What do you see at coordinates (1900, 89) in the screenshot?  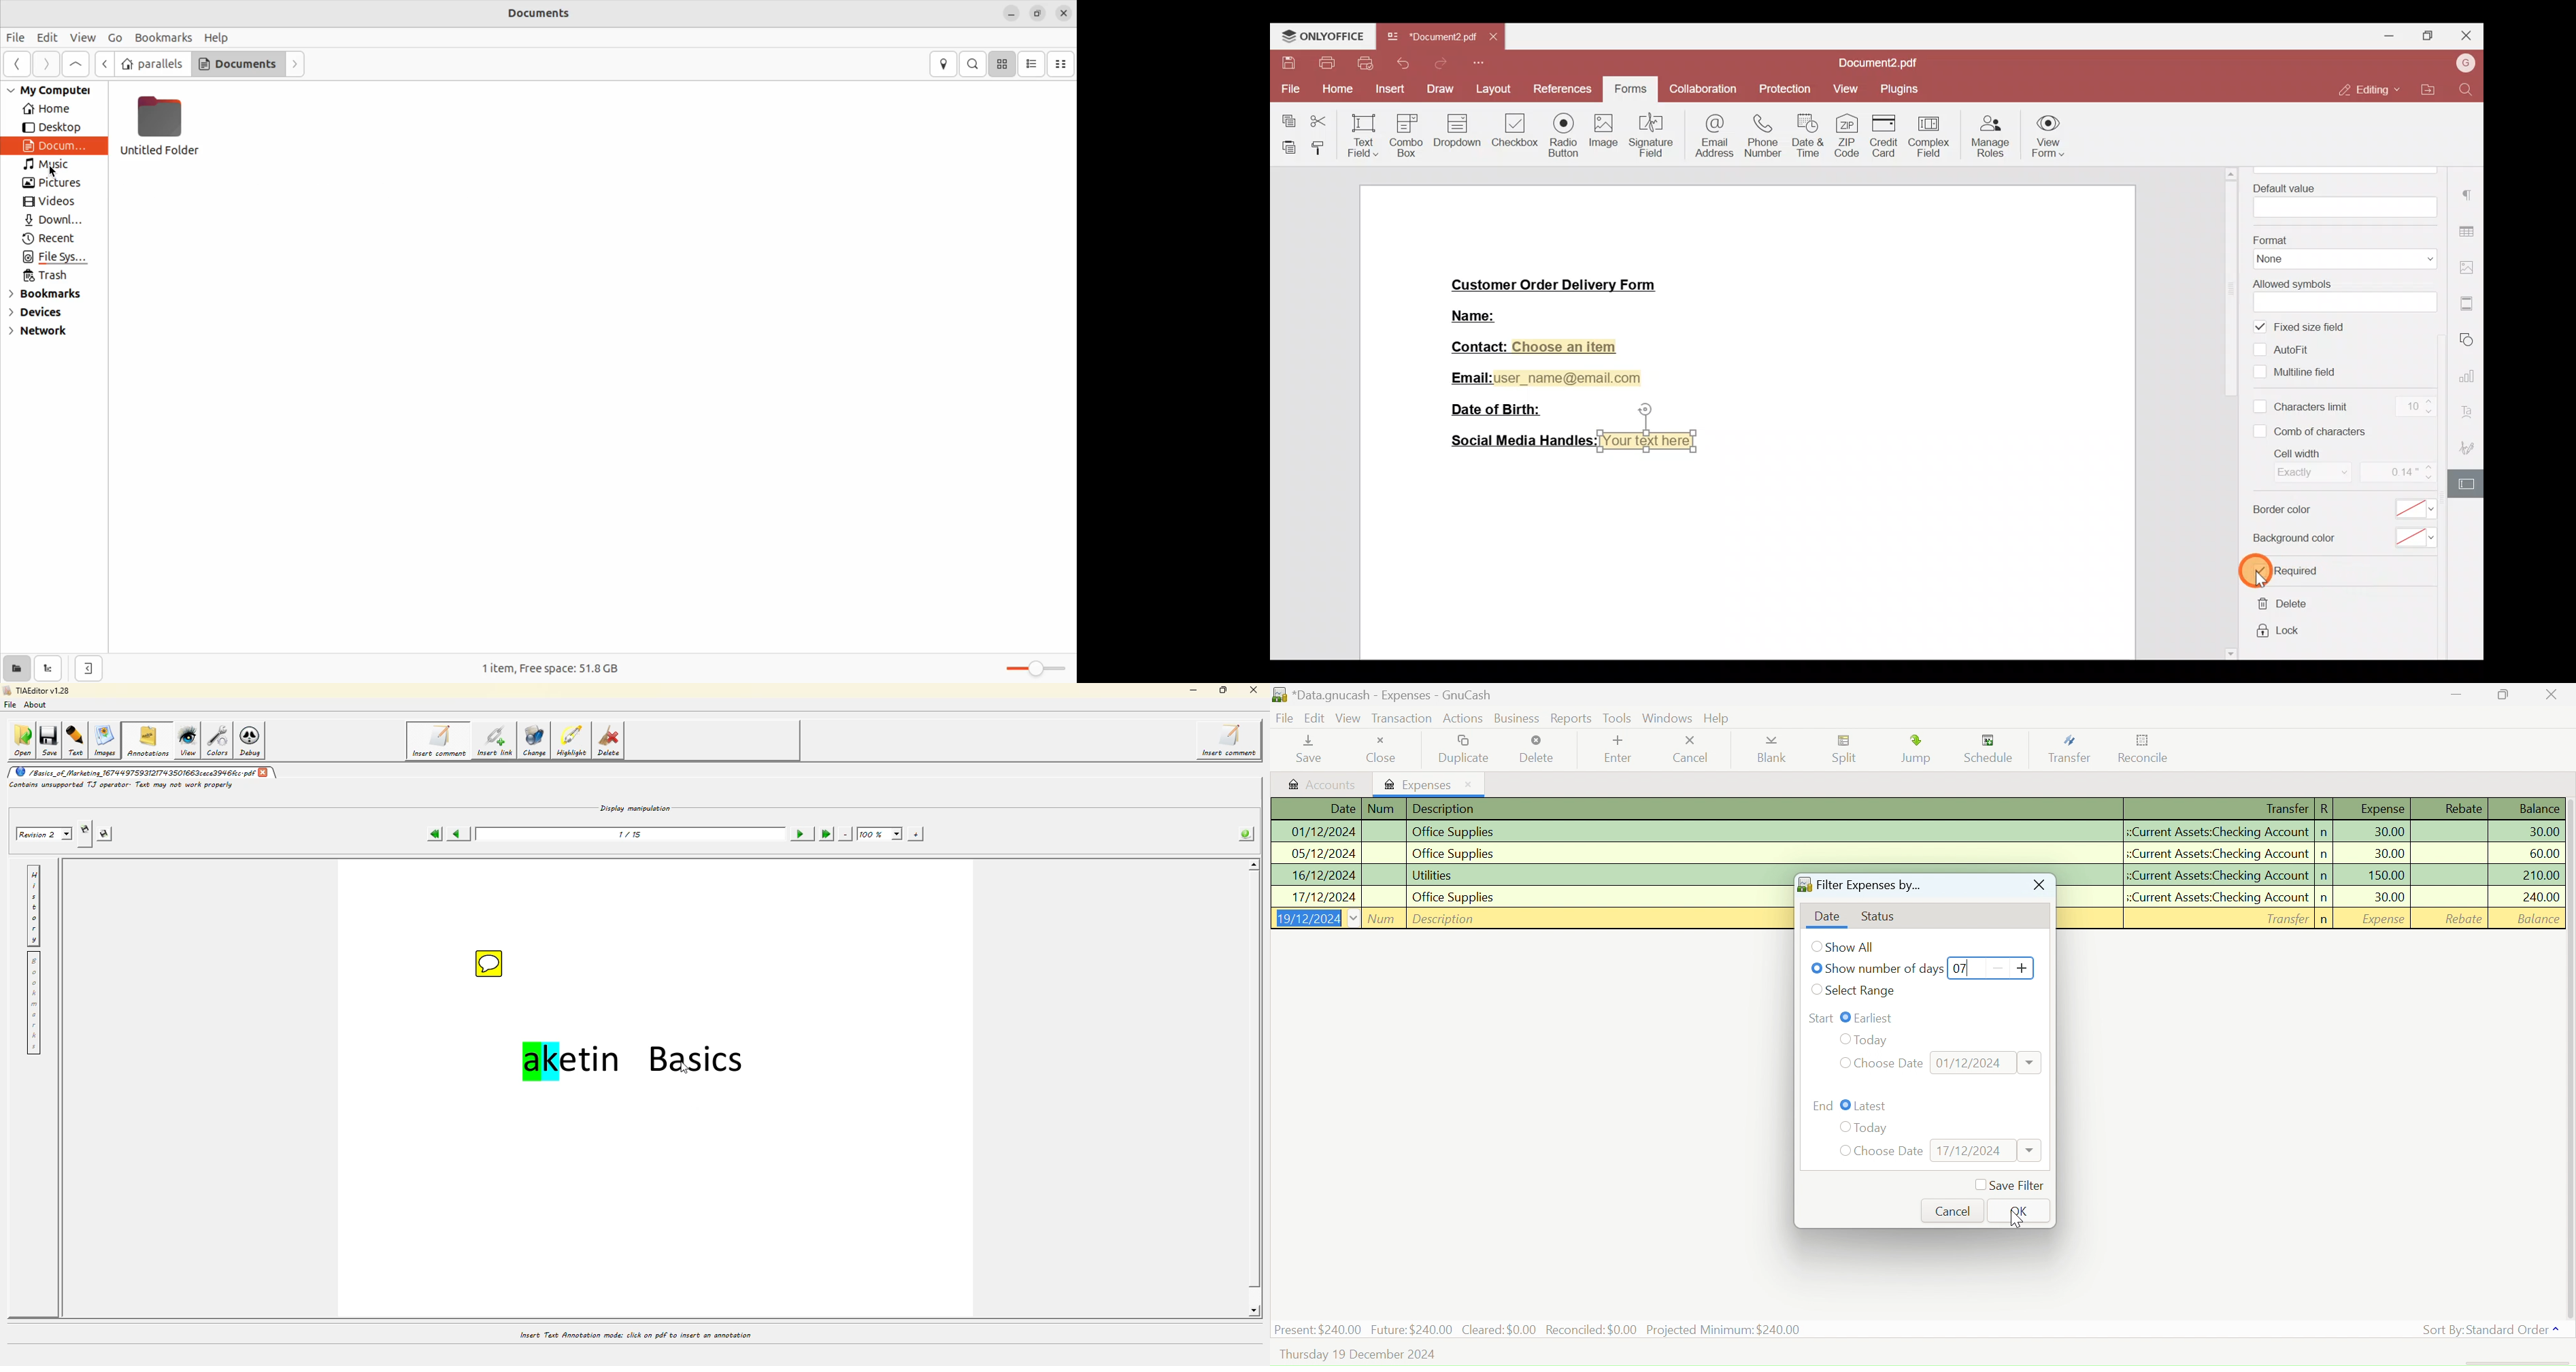 I see `Plugins` at bounding box center [1900, 89].